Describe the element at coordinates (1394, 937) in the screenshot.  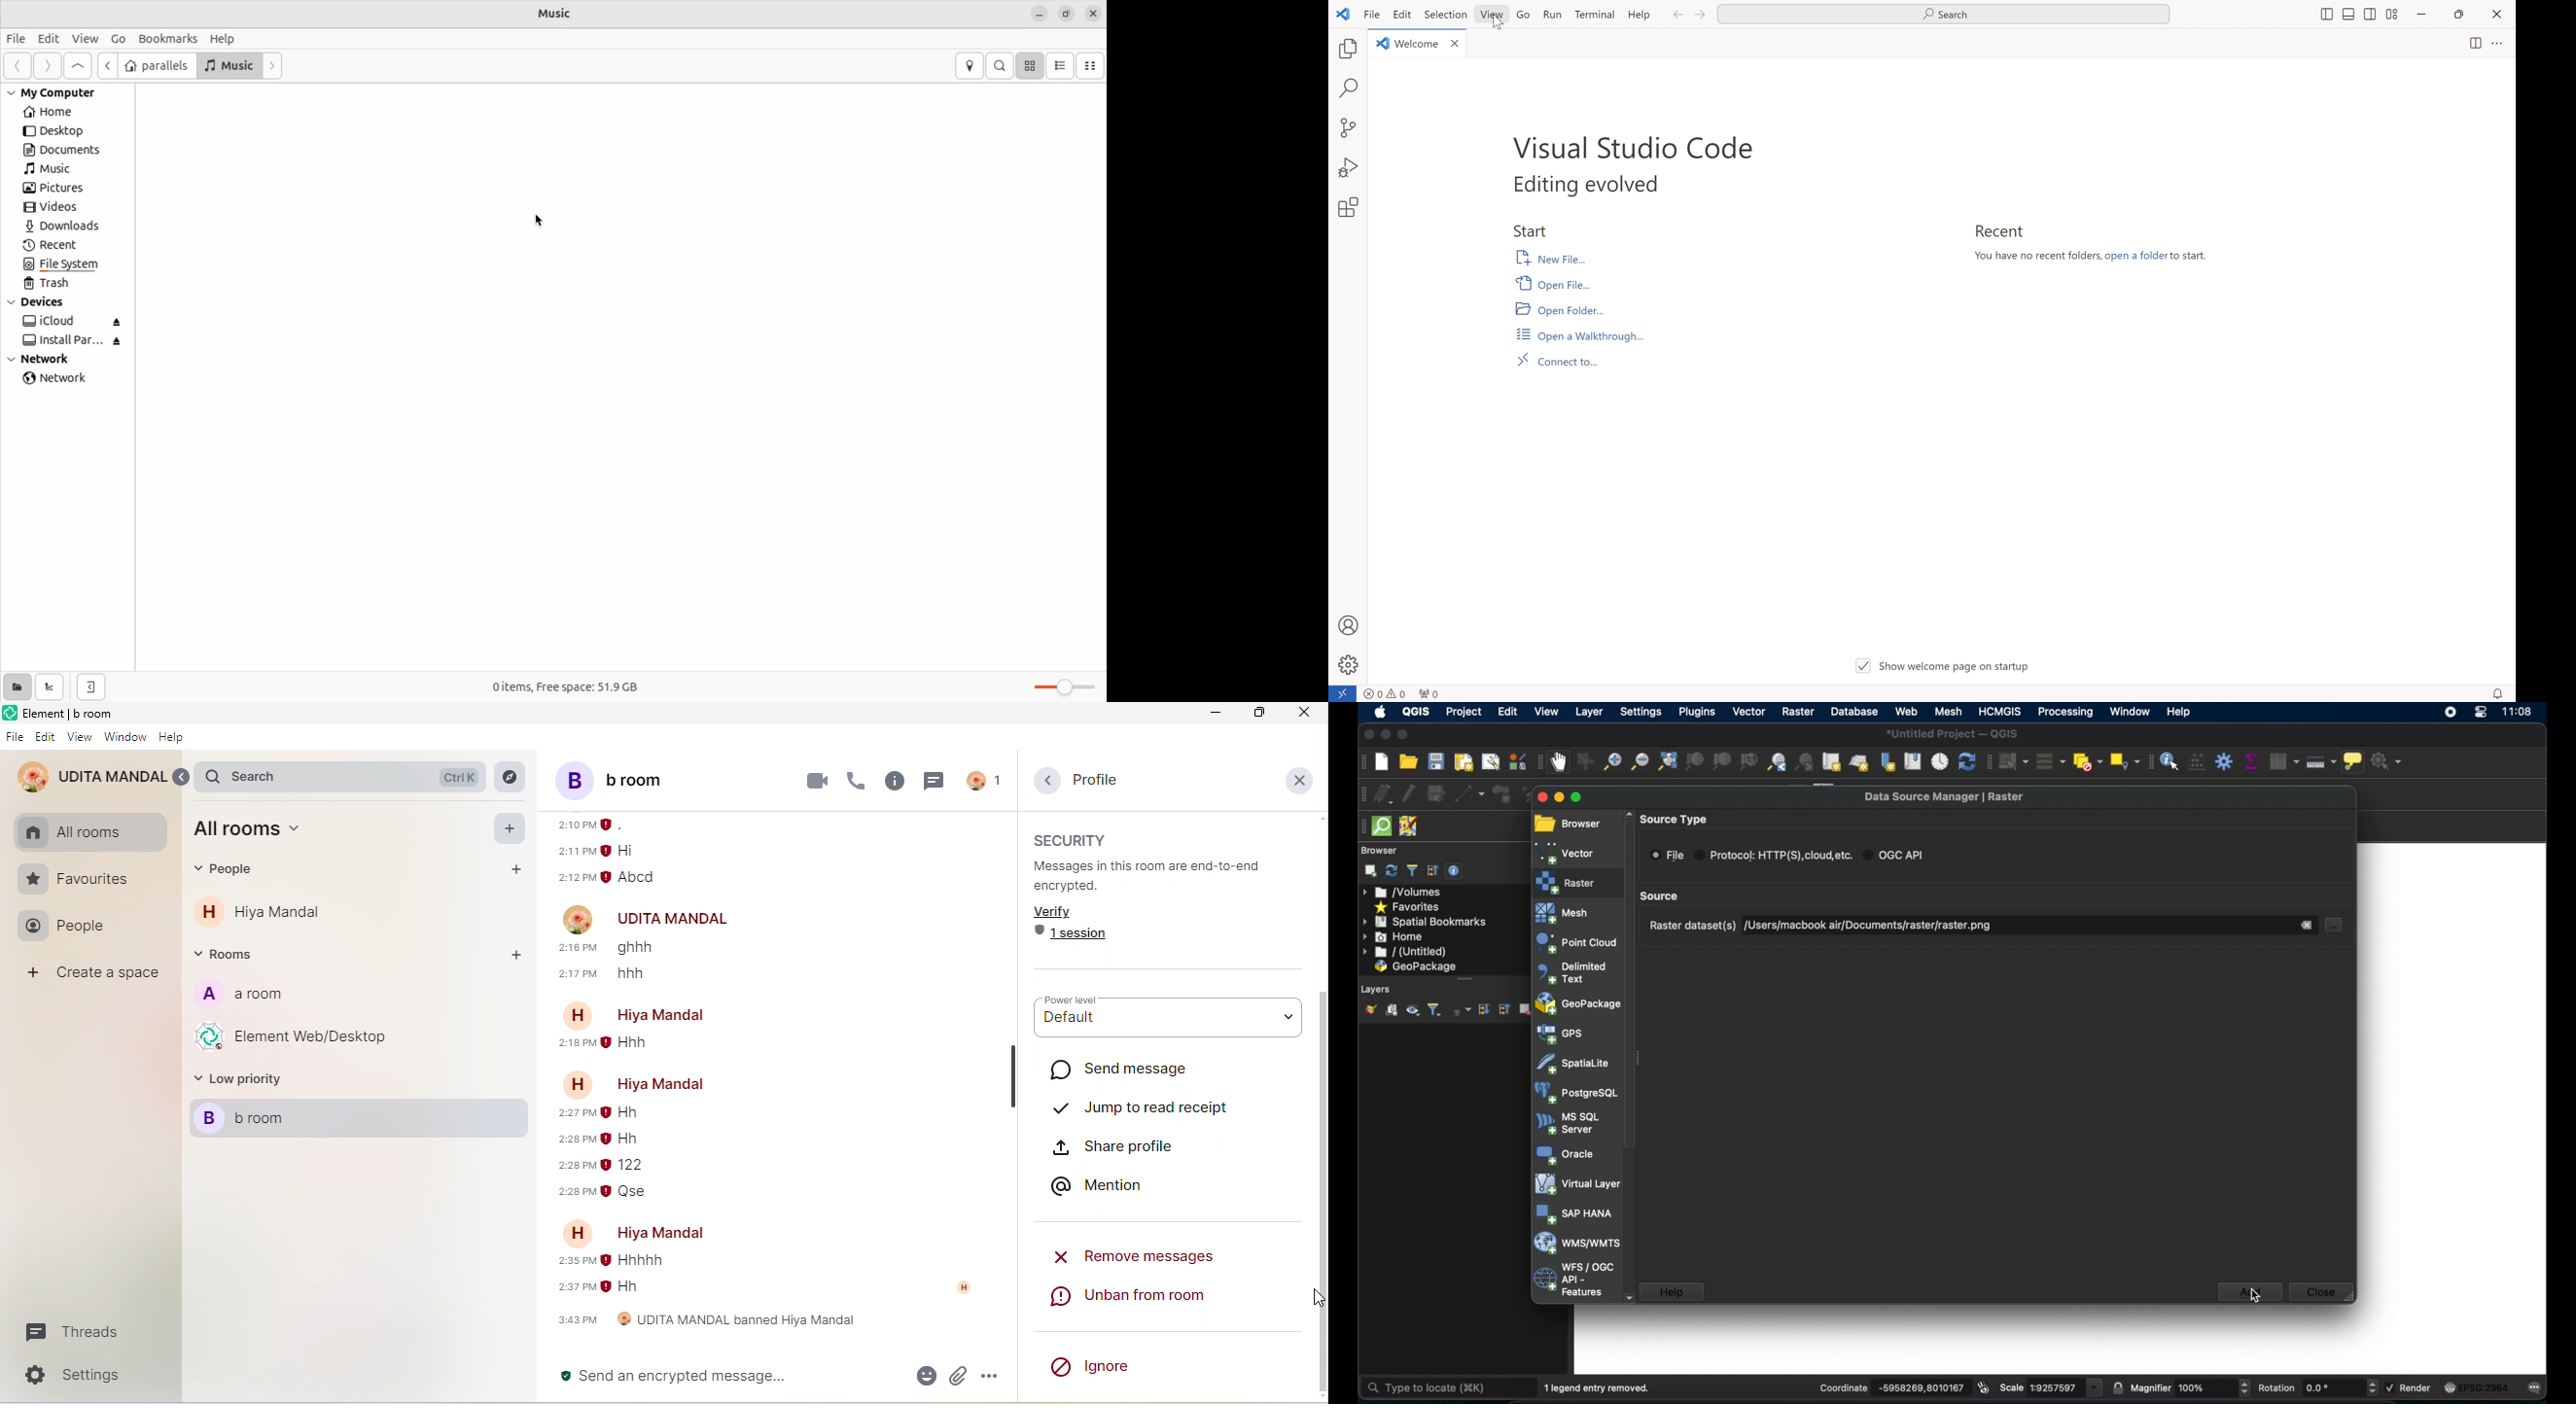
I see `home` at that location.